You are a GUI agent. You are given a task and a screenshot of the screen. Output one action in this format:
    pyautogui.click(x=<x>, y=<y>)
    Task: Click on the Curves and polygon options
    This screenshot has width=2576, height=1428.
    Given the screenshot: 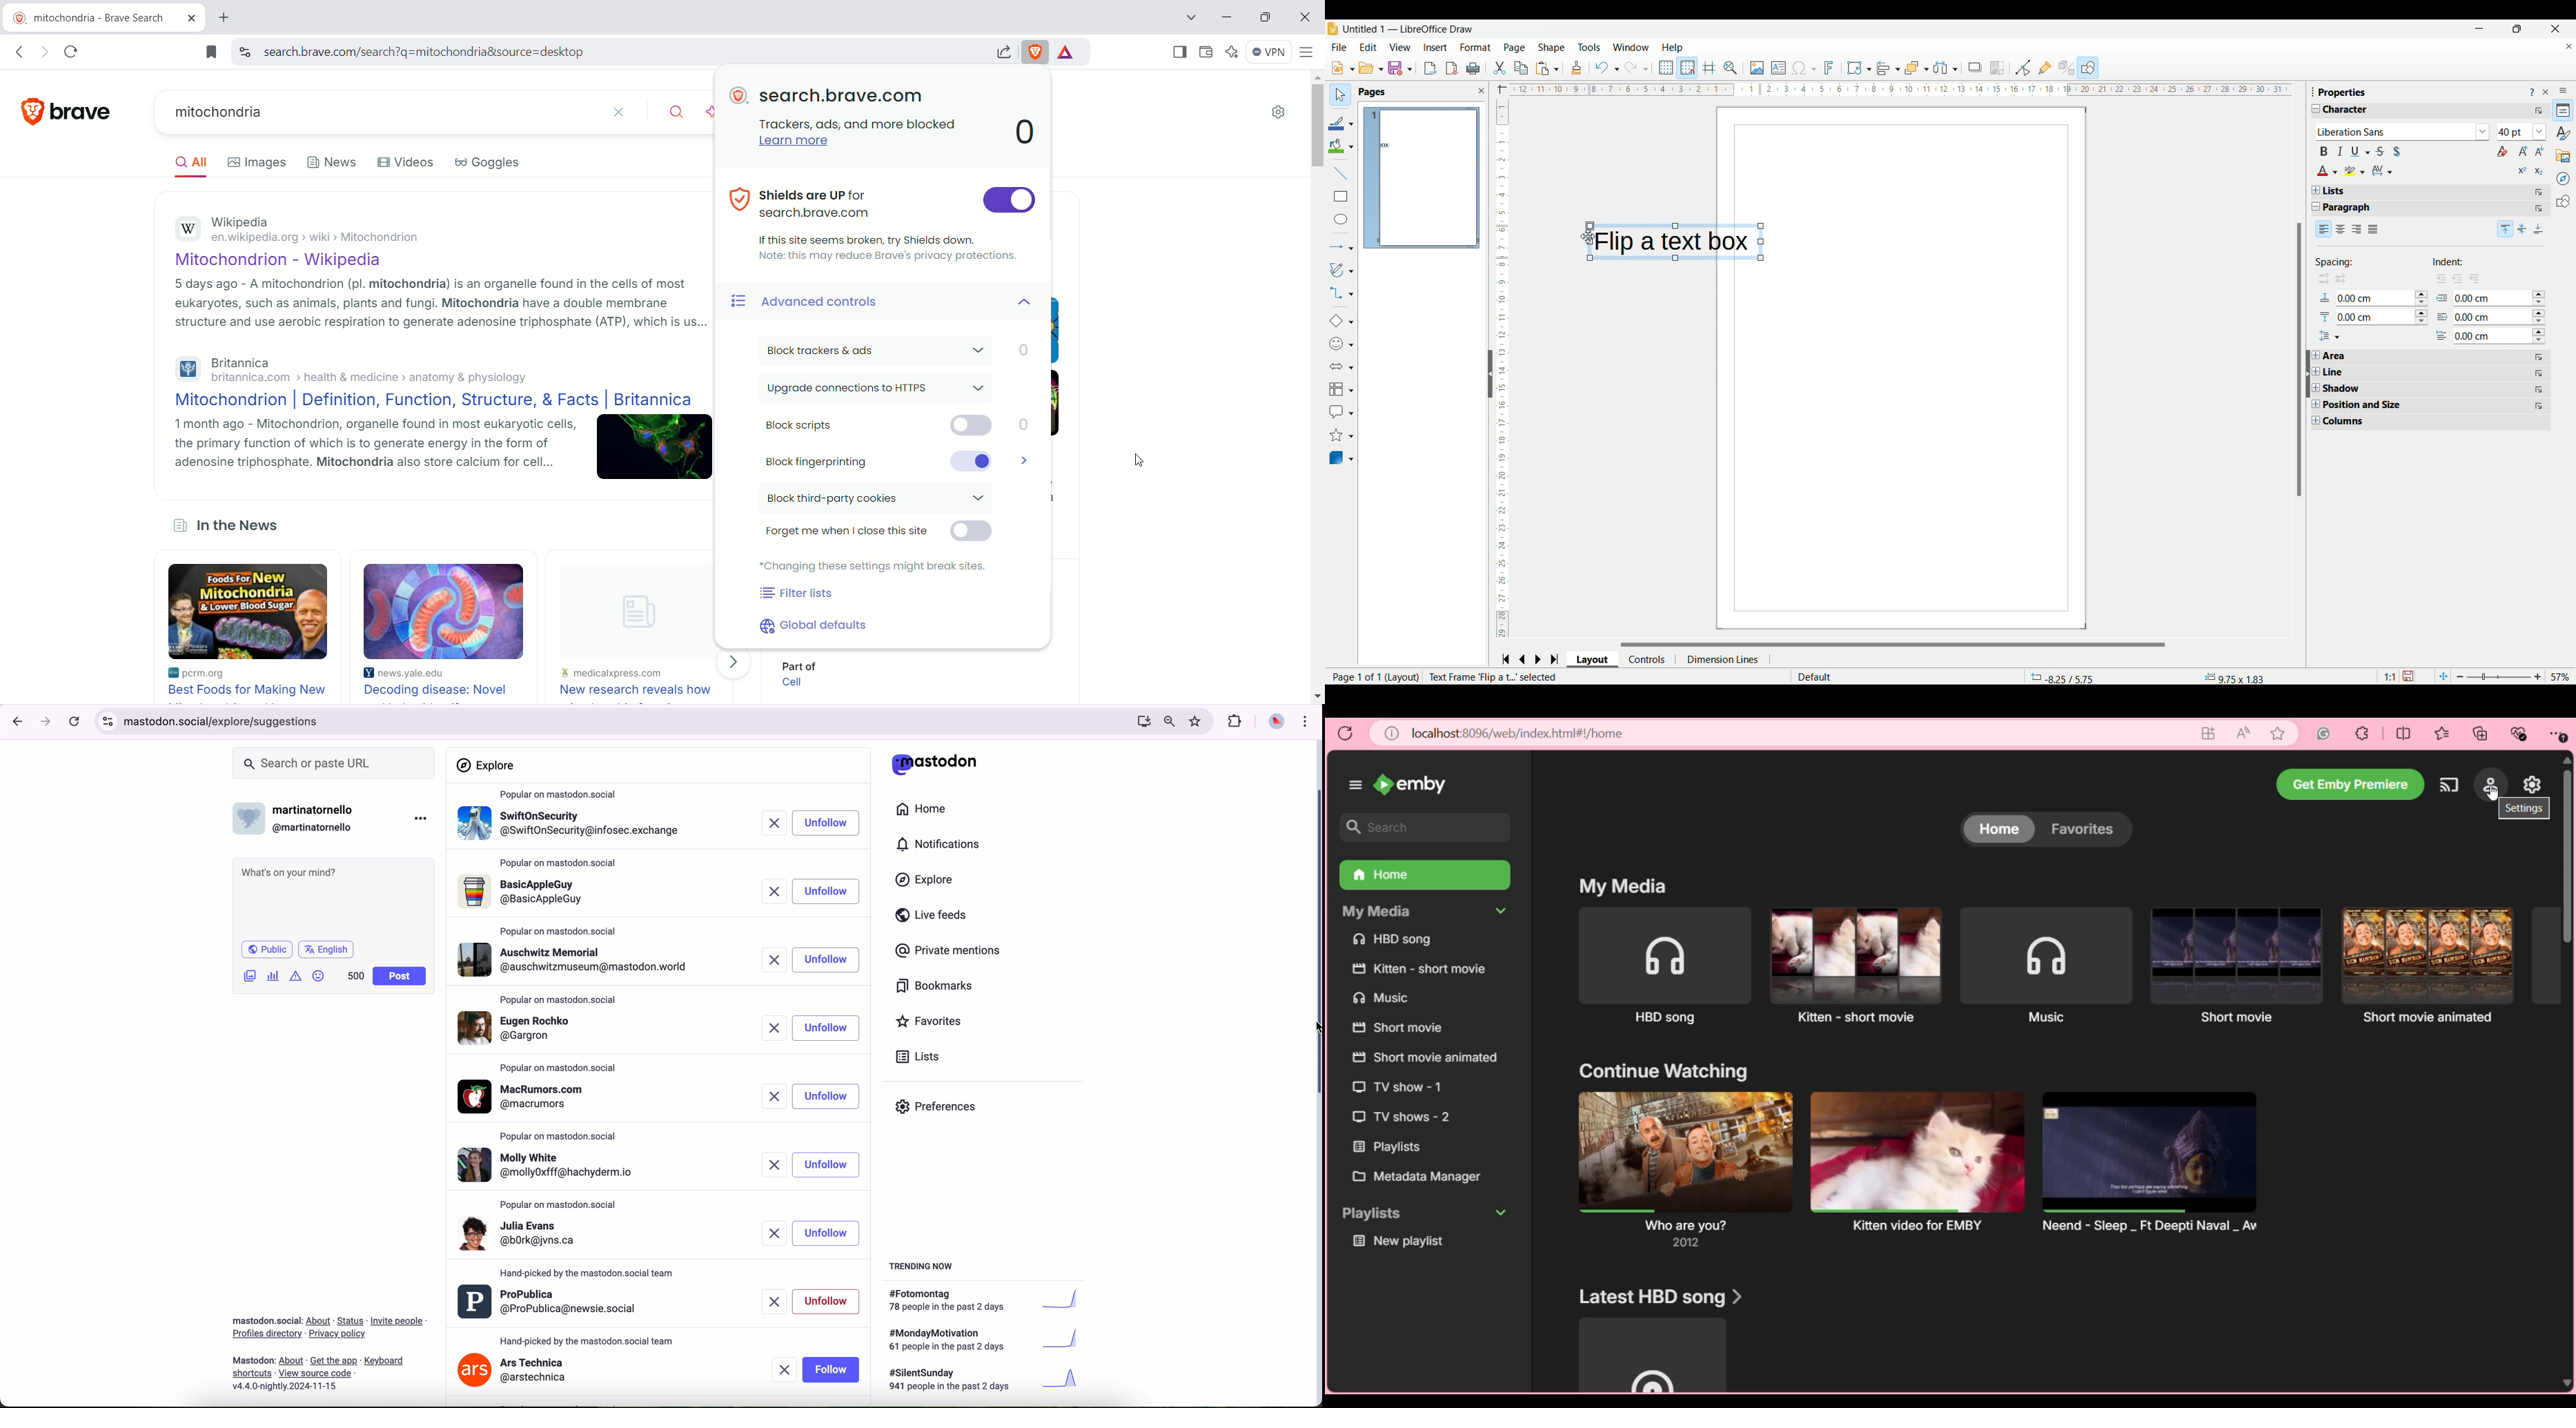 What is the action you would take?
    pyautogui.click(x=1342, y=270)
    